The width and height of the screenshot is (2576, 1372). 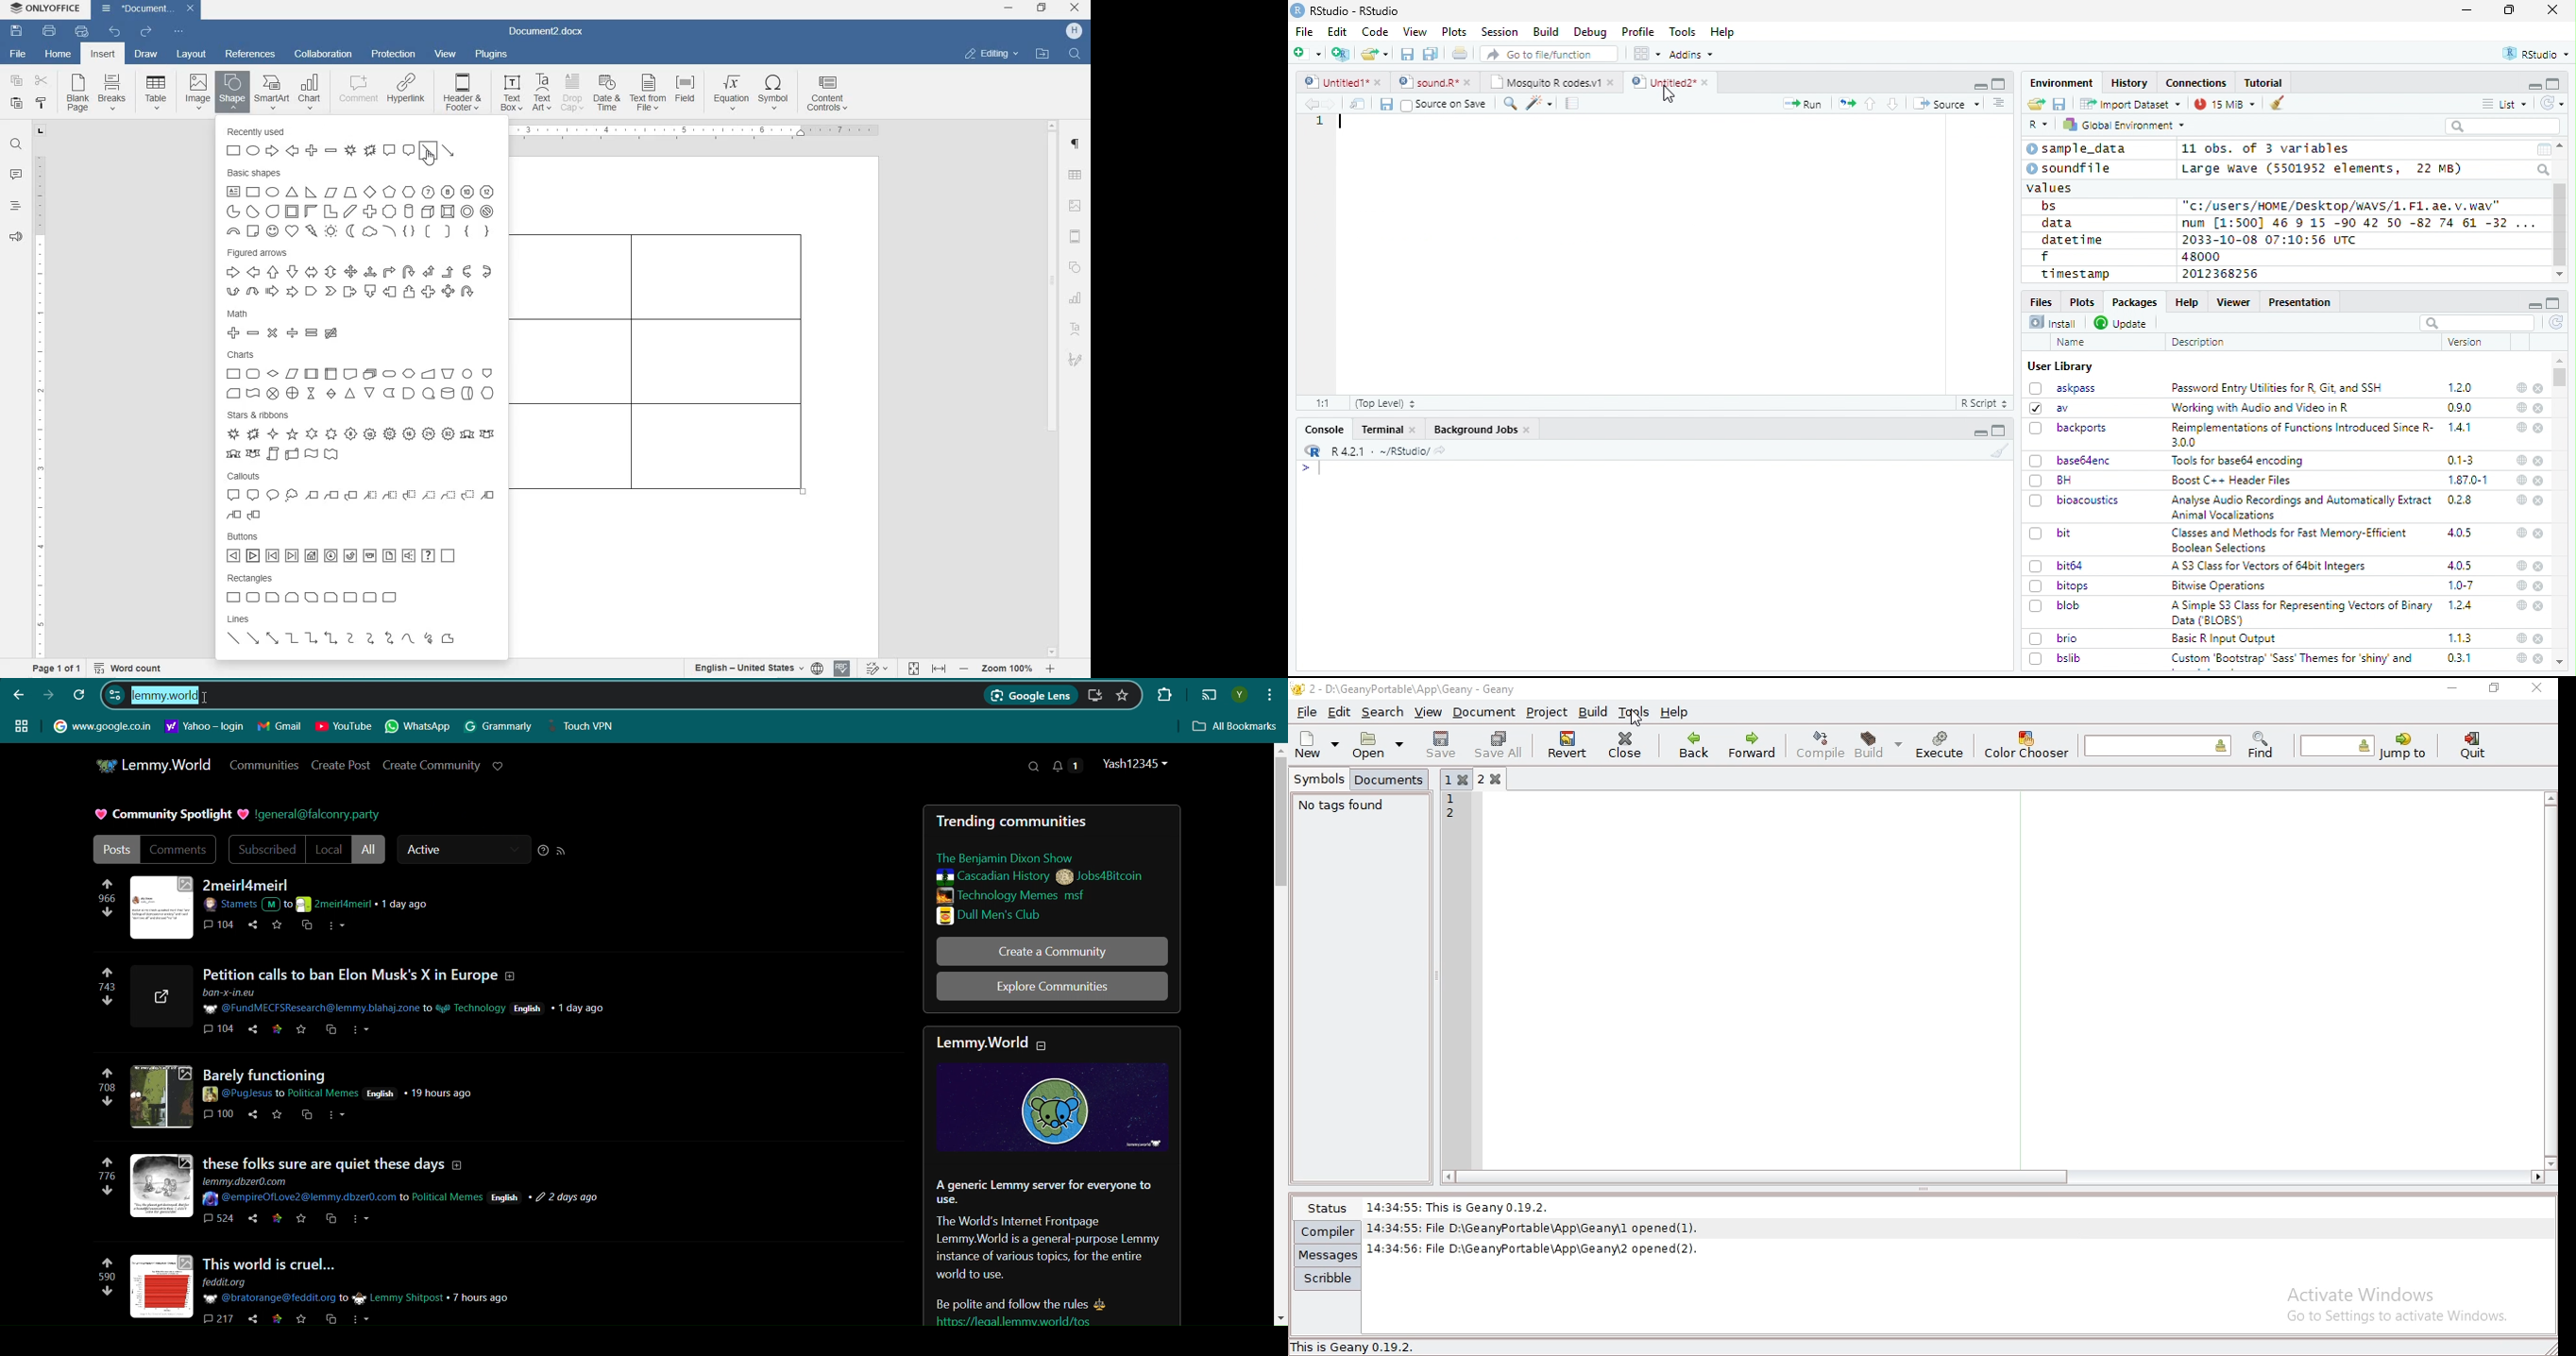 I want to click on draw, so click(x=146, y=54).